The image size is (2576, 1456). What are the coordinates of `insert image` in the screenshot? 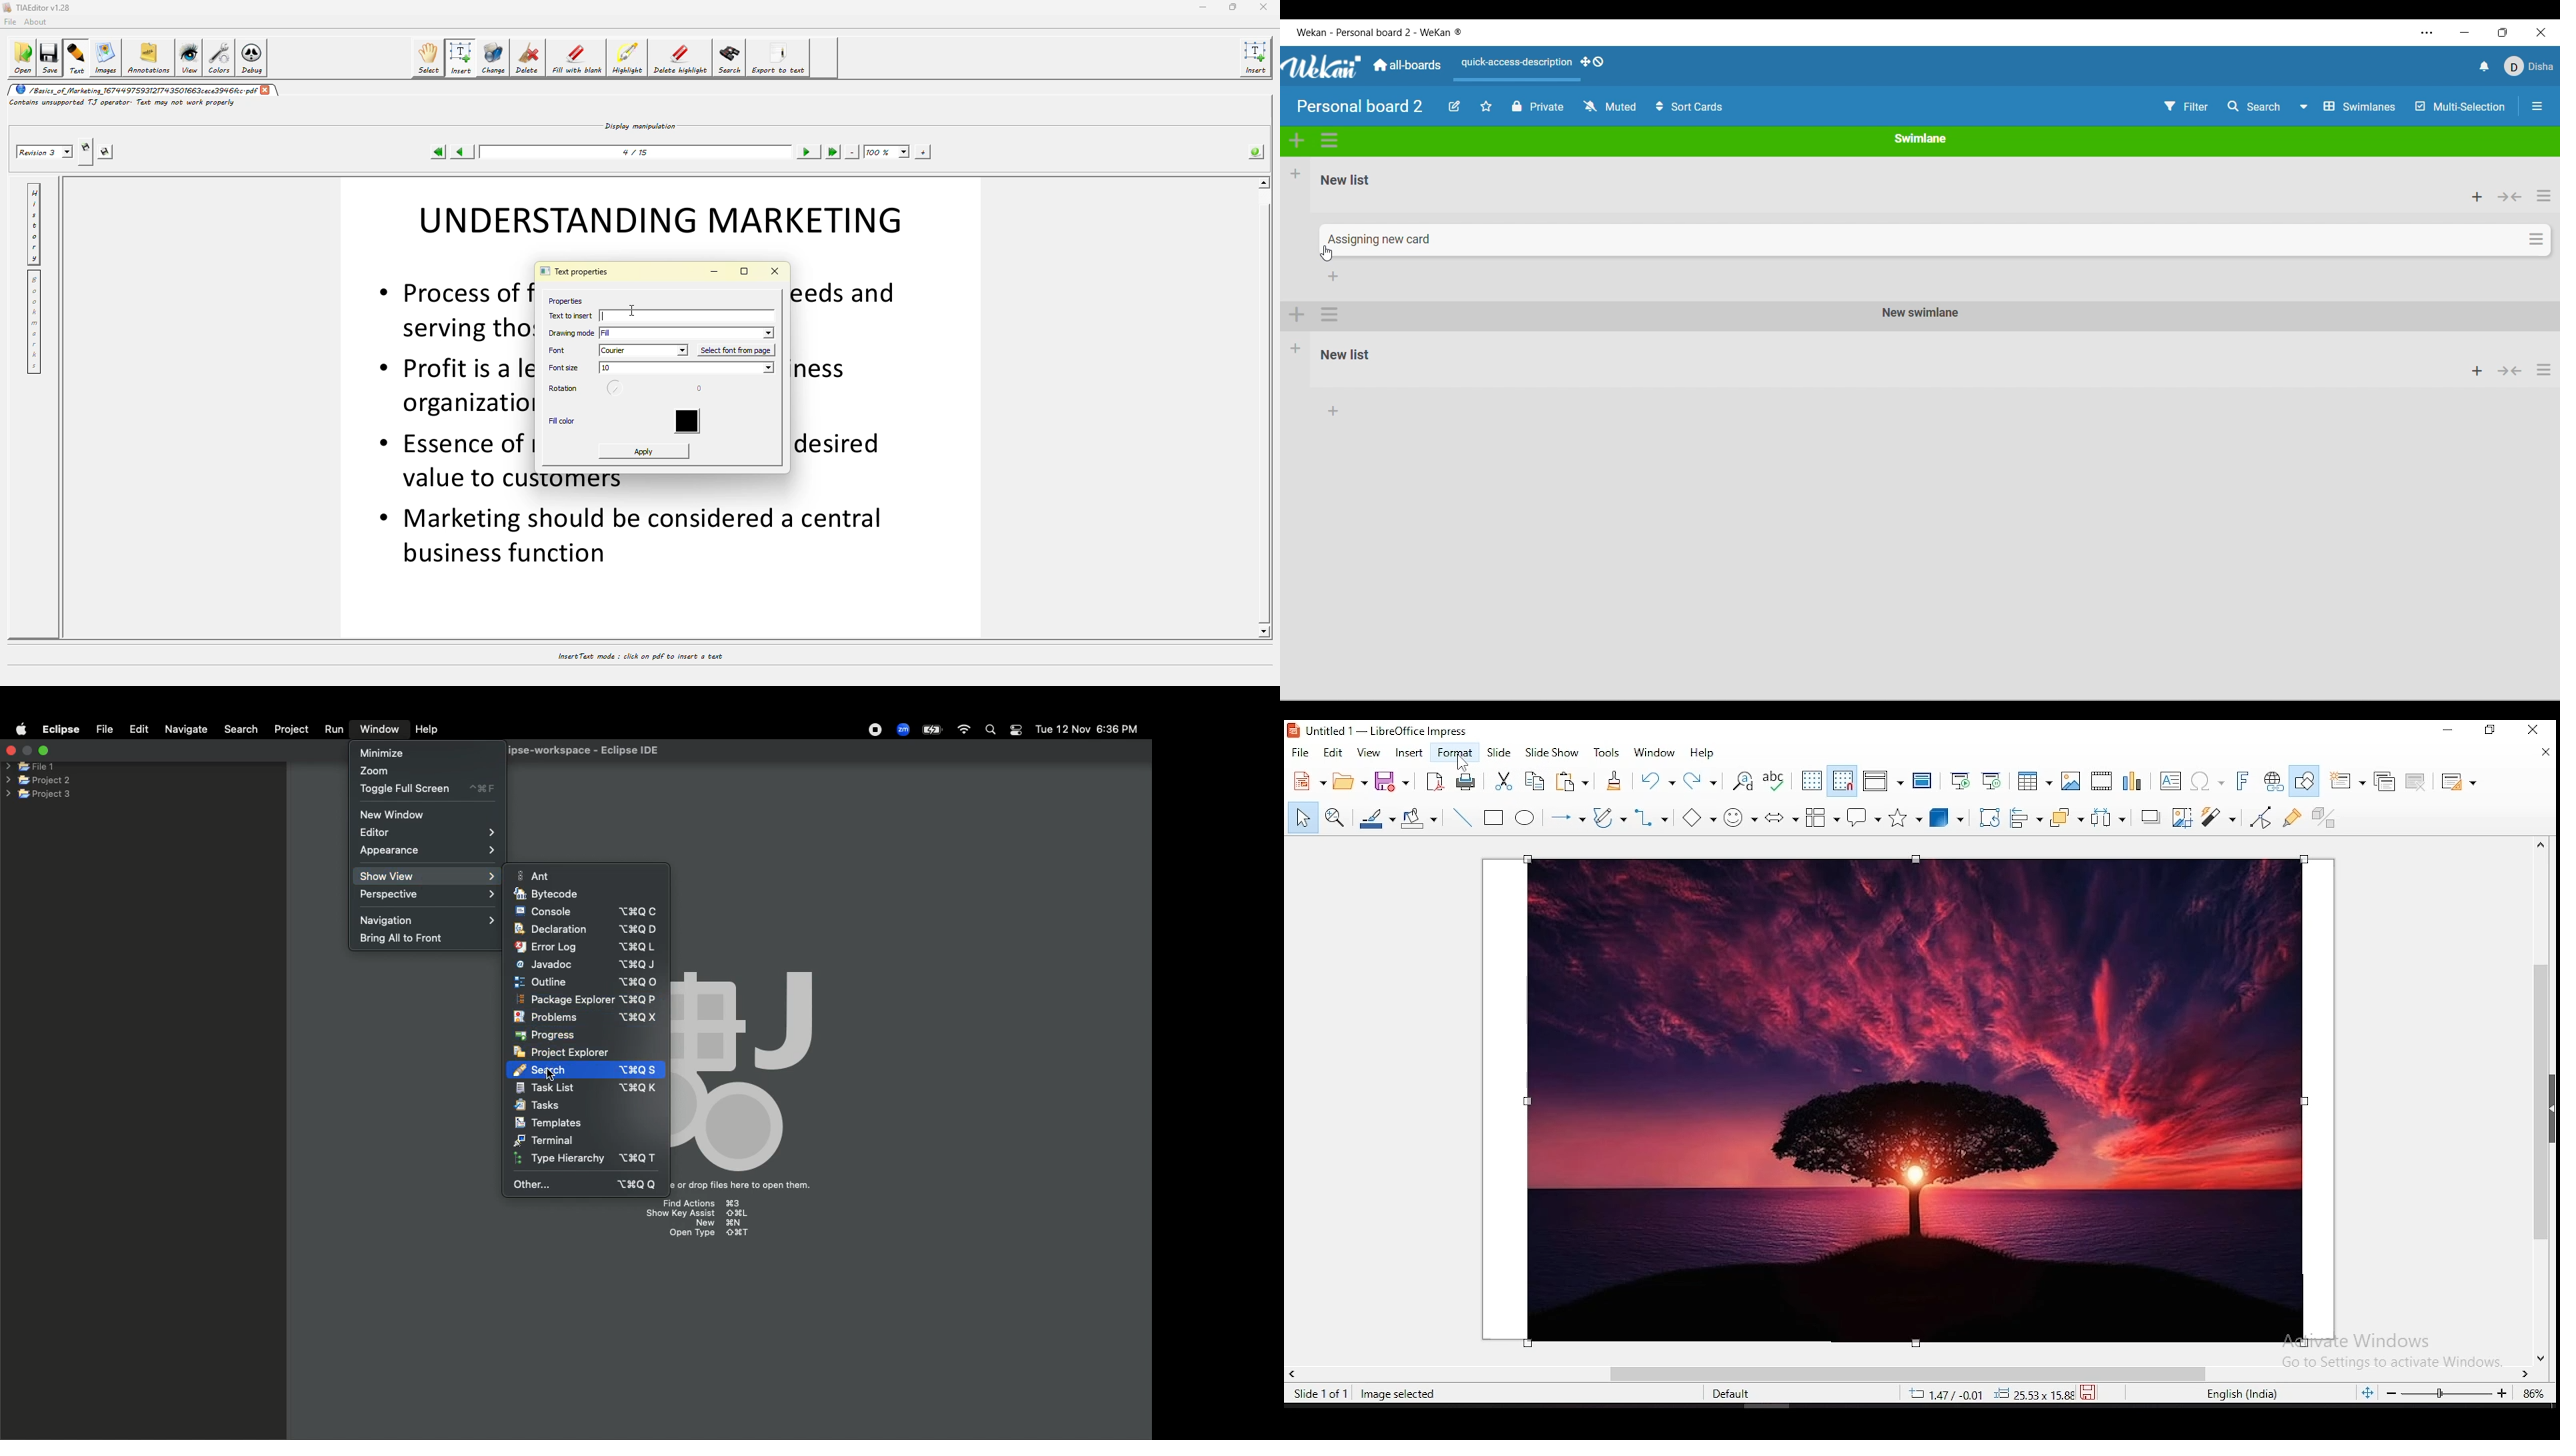 It's located at (2072, 782).